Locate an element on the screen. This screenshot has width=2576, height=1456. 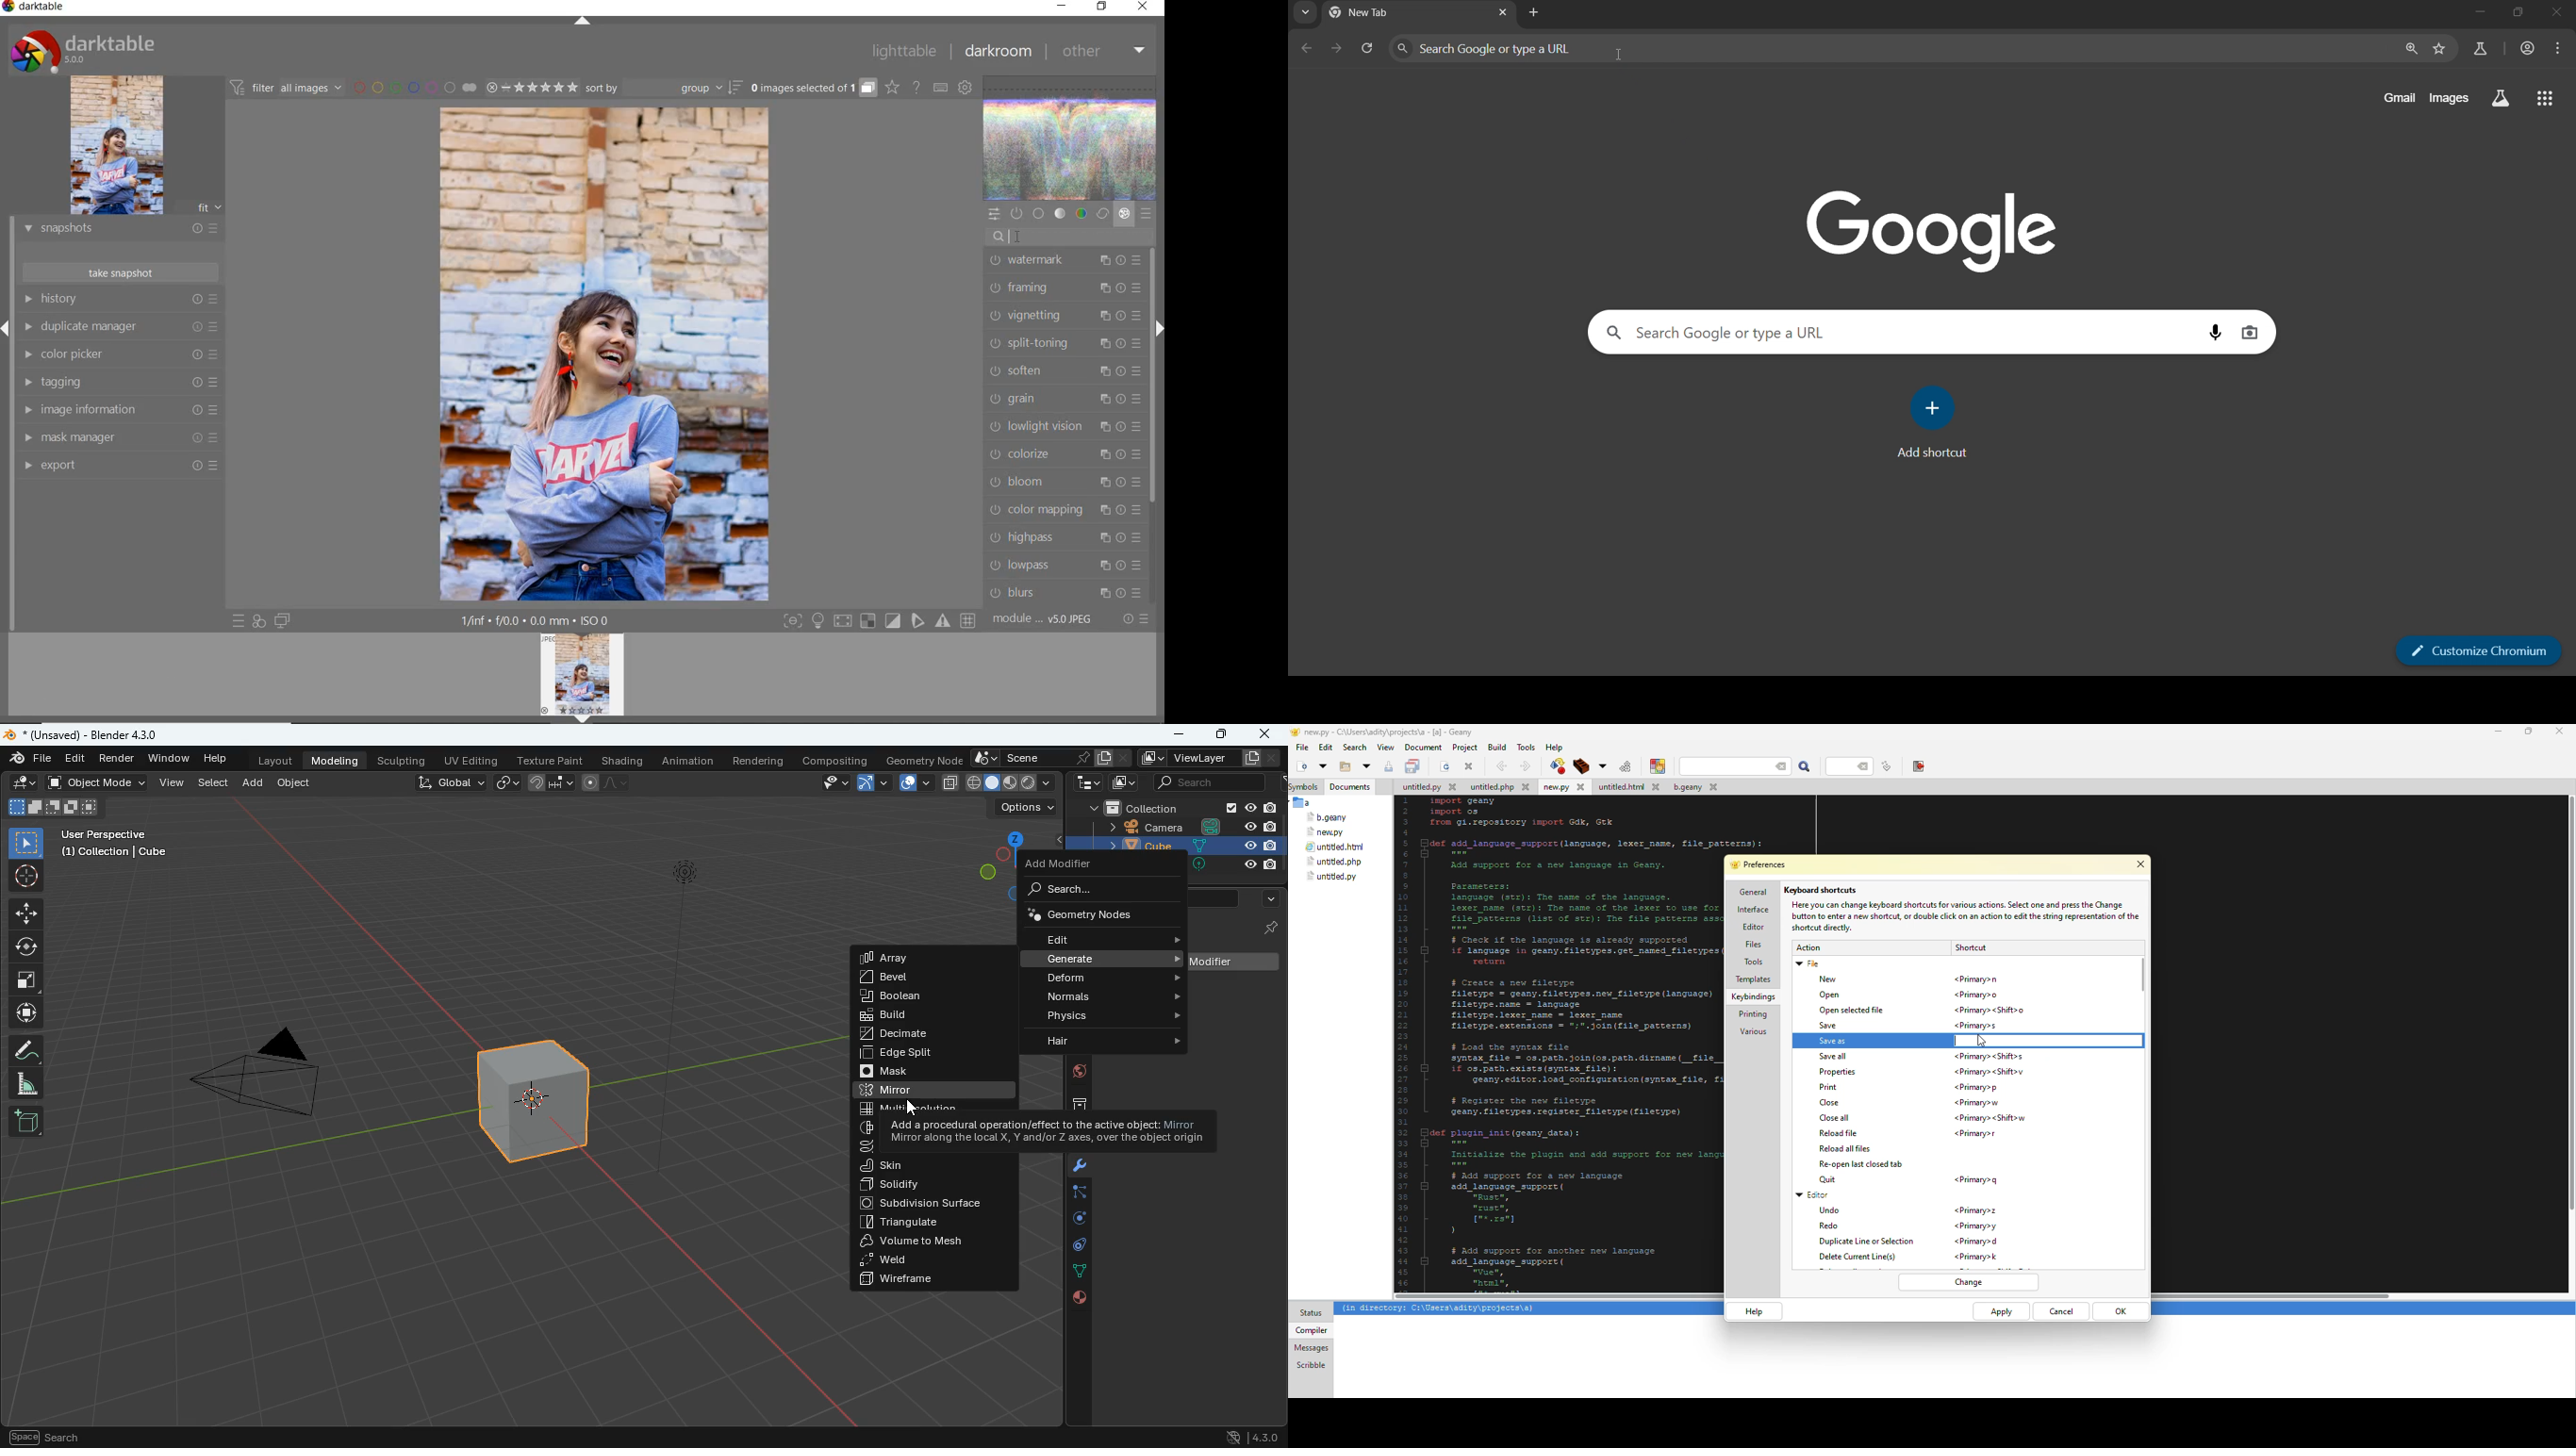
minimize is located at coordinates (1177, 735).